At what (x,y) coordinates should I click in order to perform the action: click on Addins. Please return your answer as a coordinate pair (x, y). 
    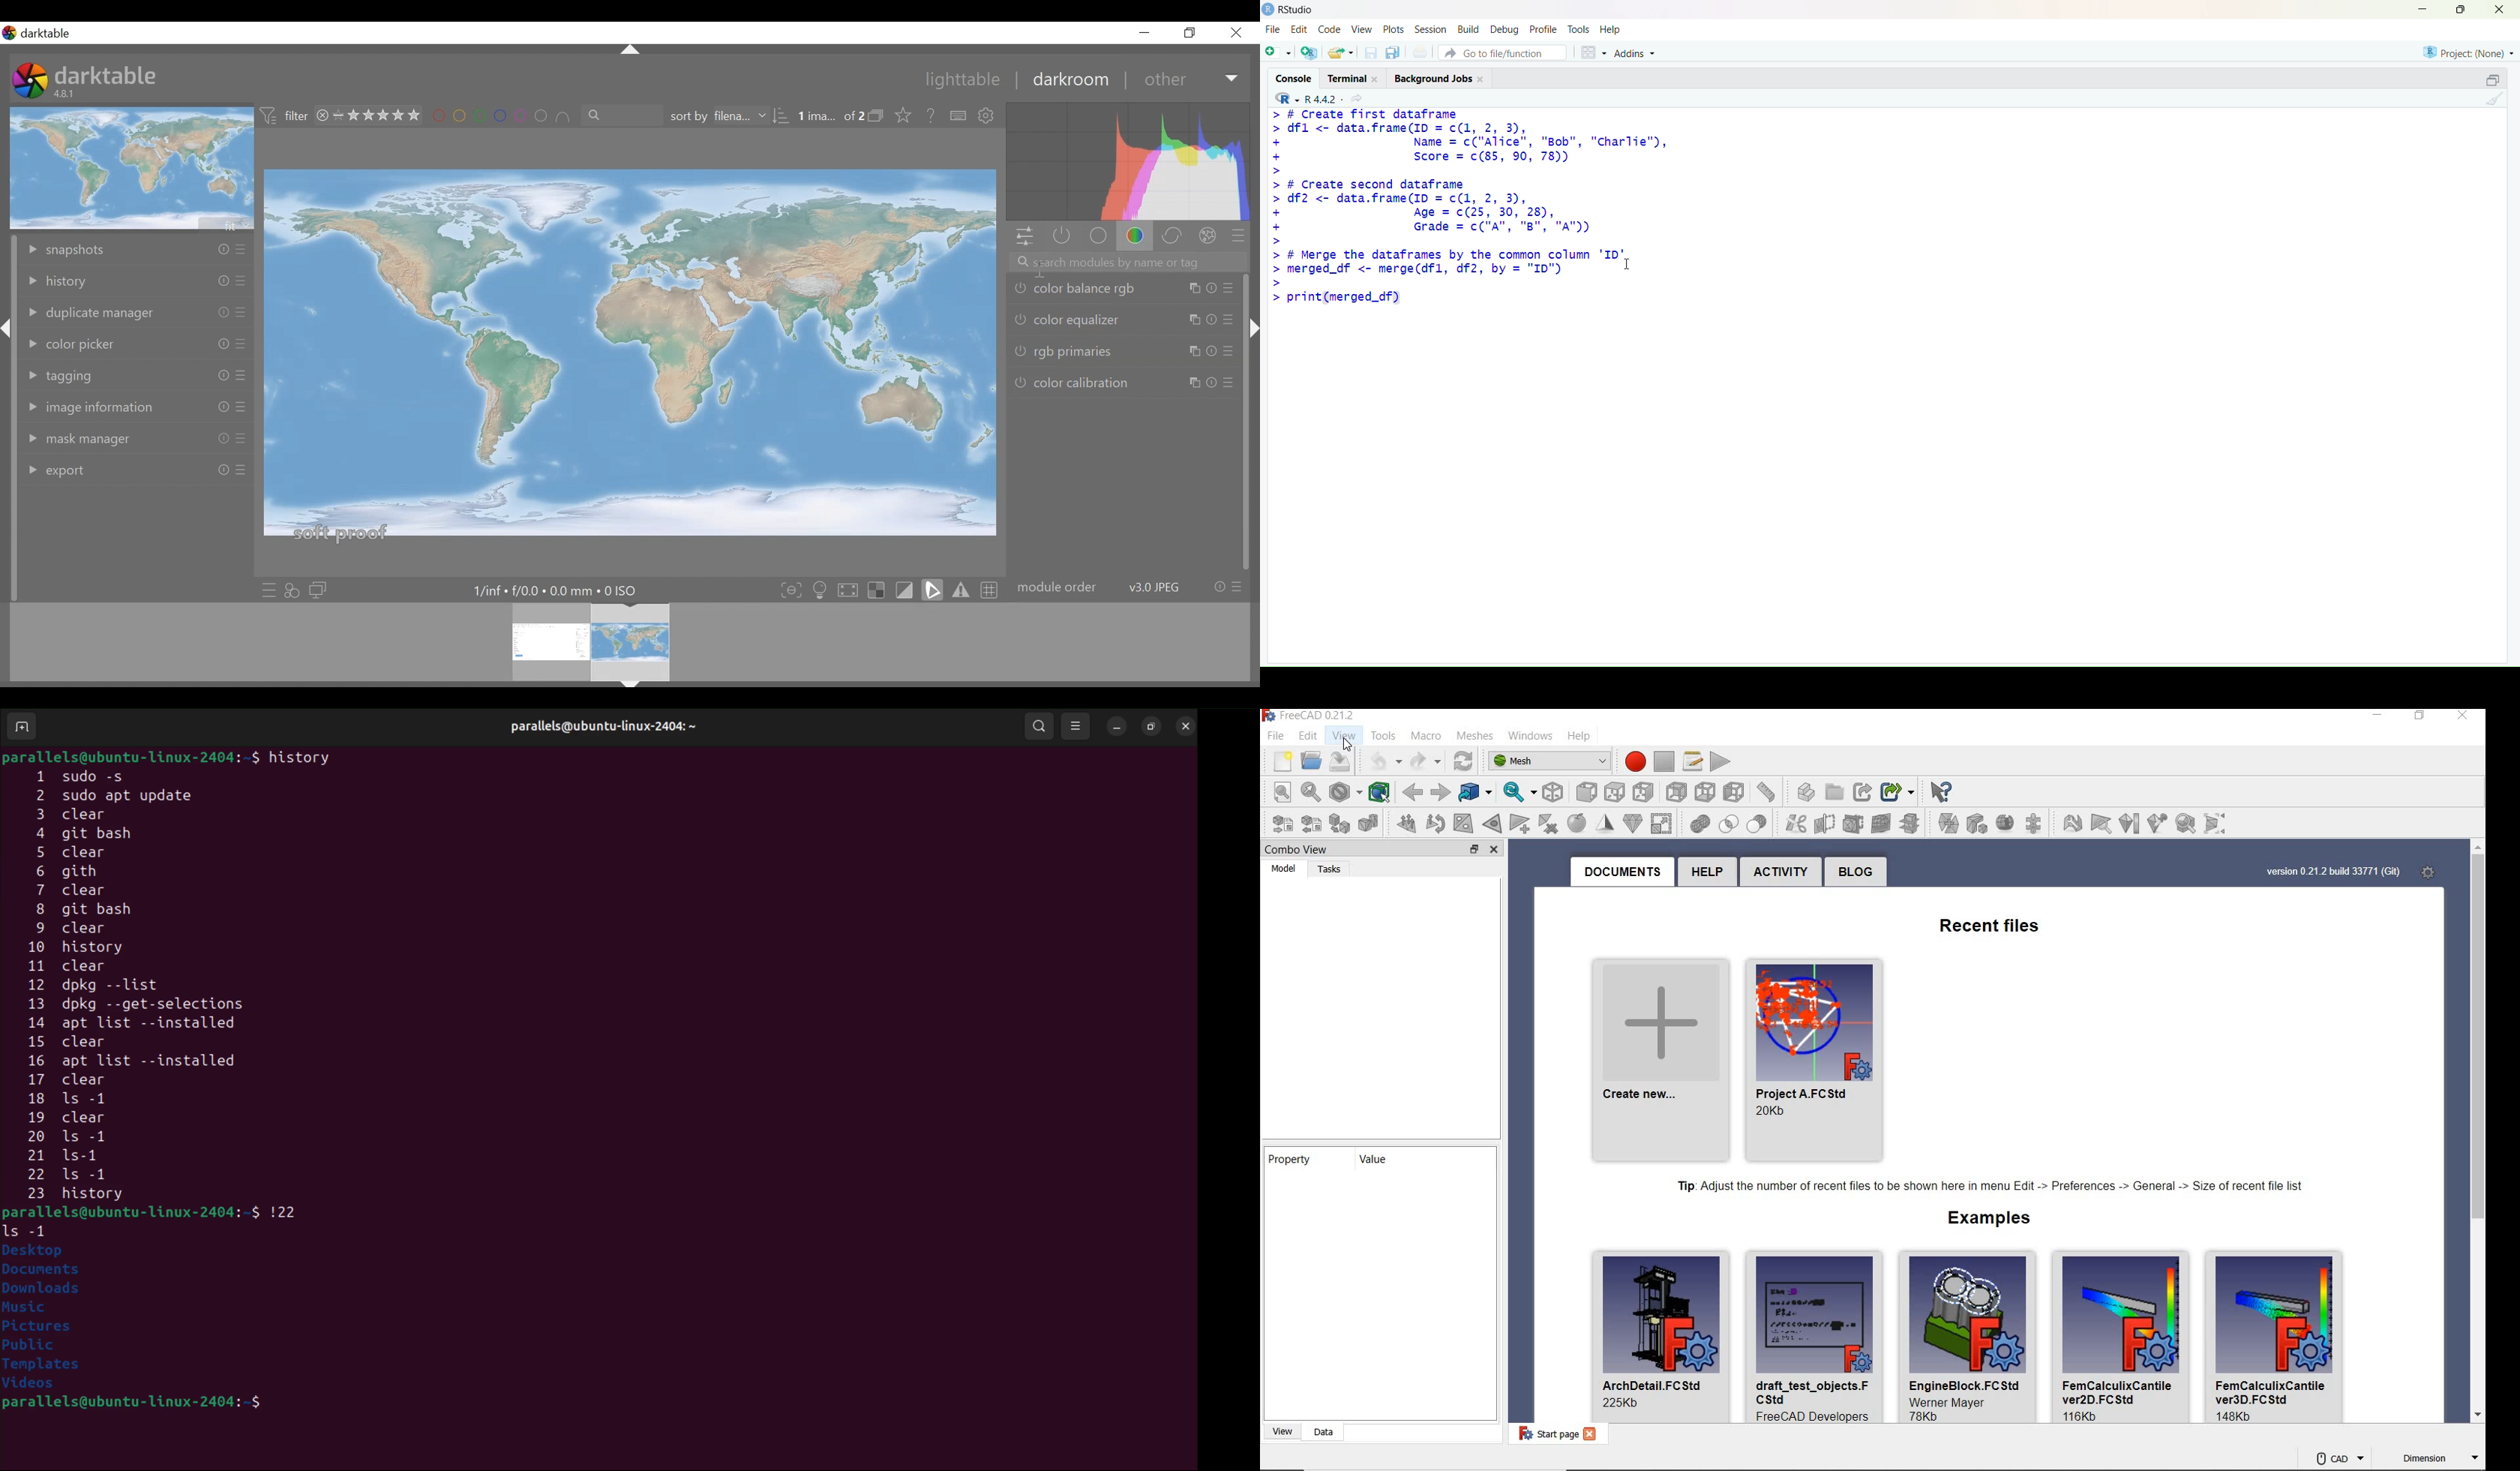
    Looking at the image, I should click on (1635, 53).